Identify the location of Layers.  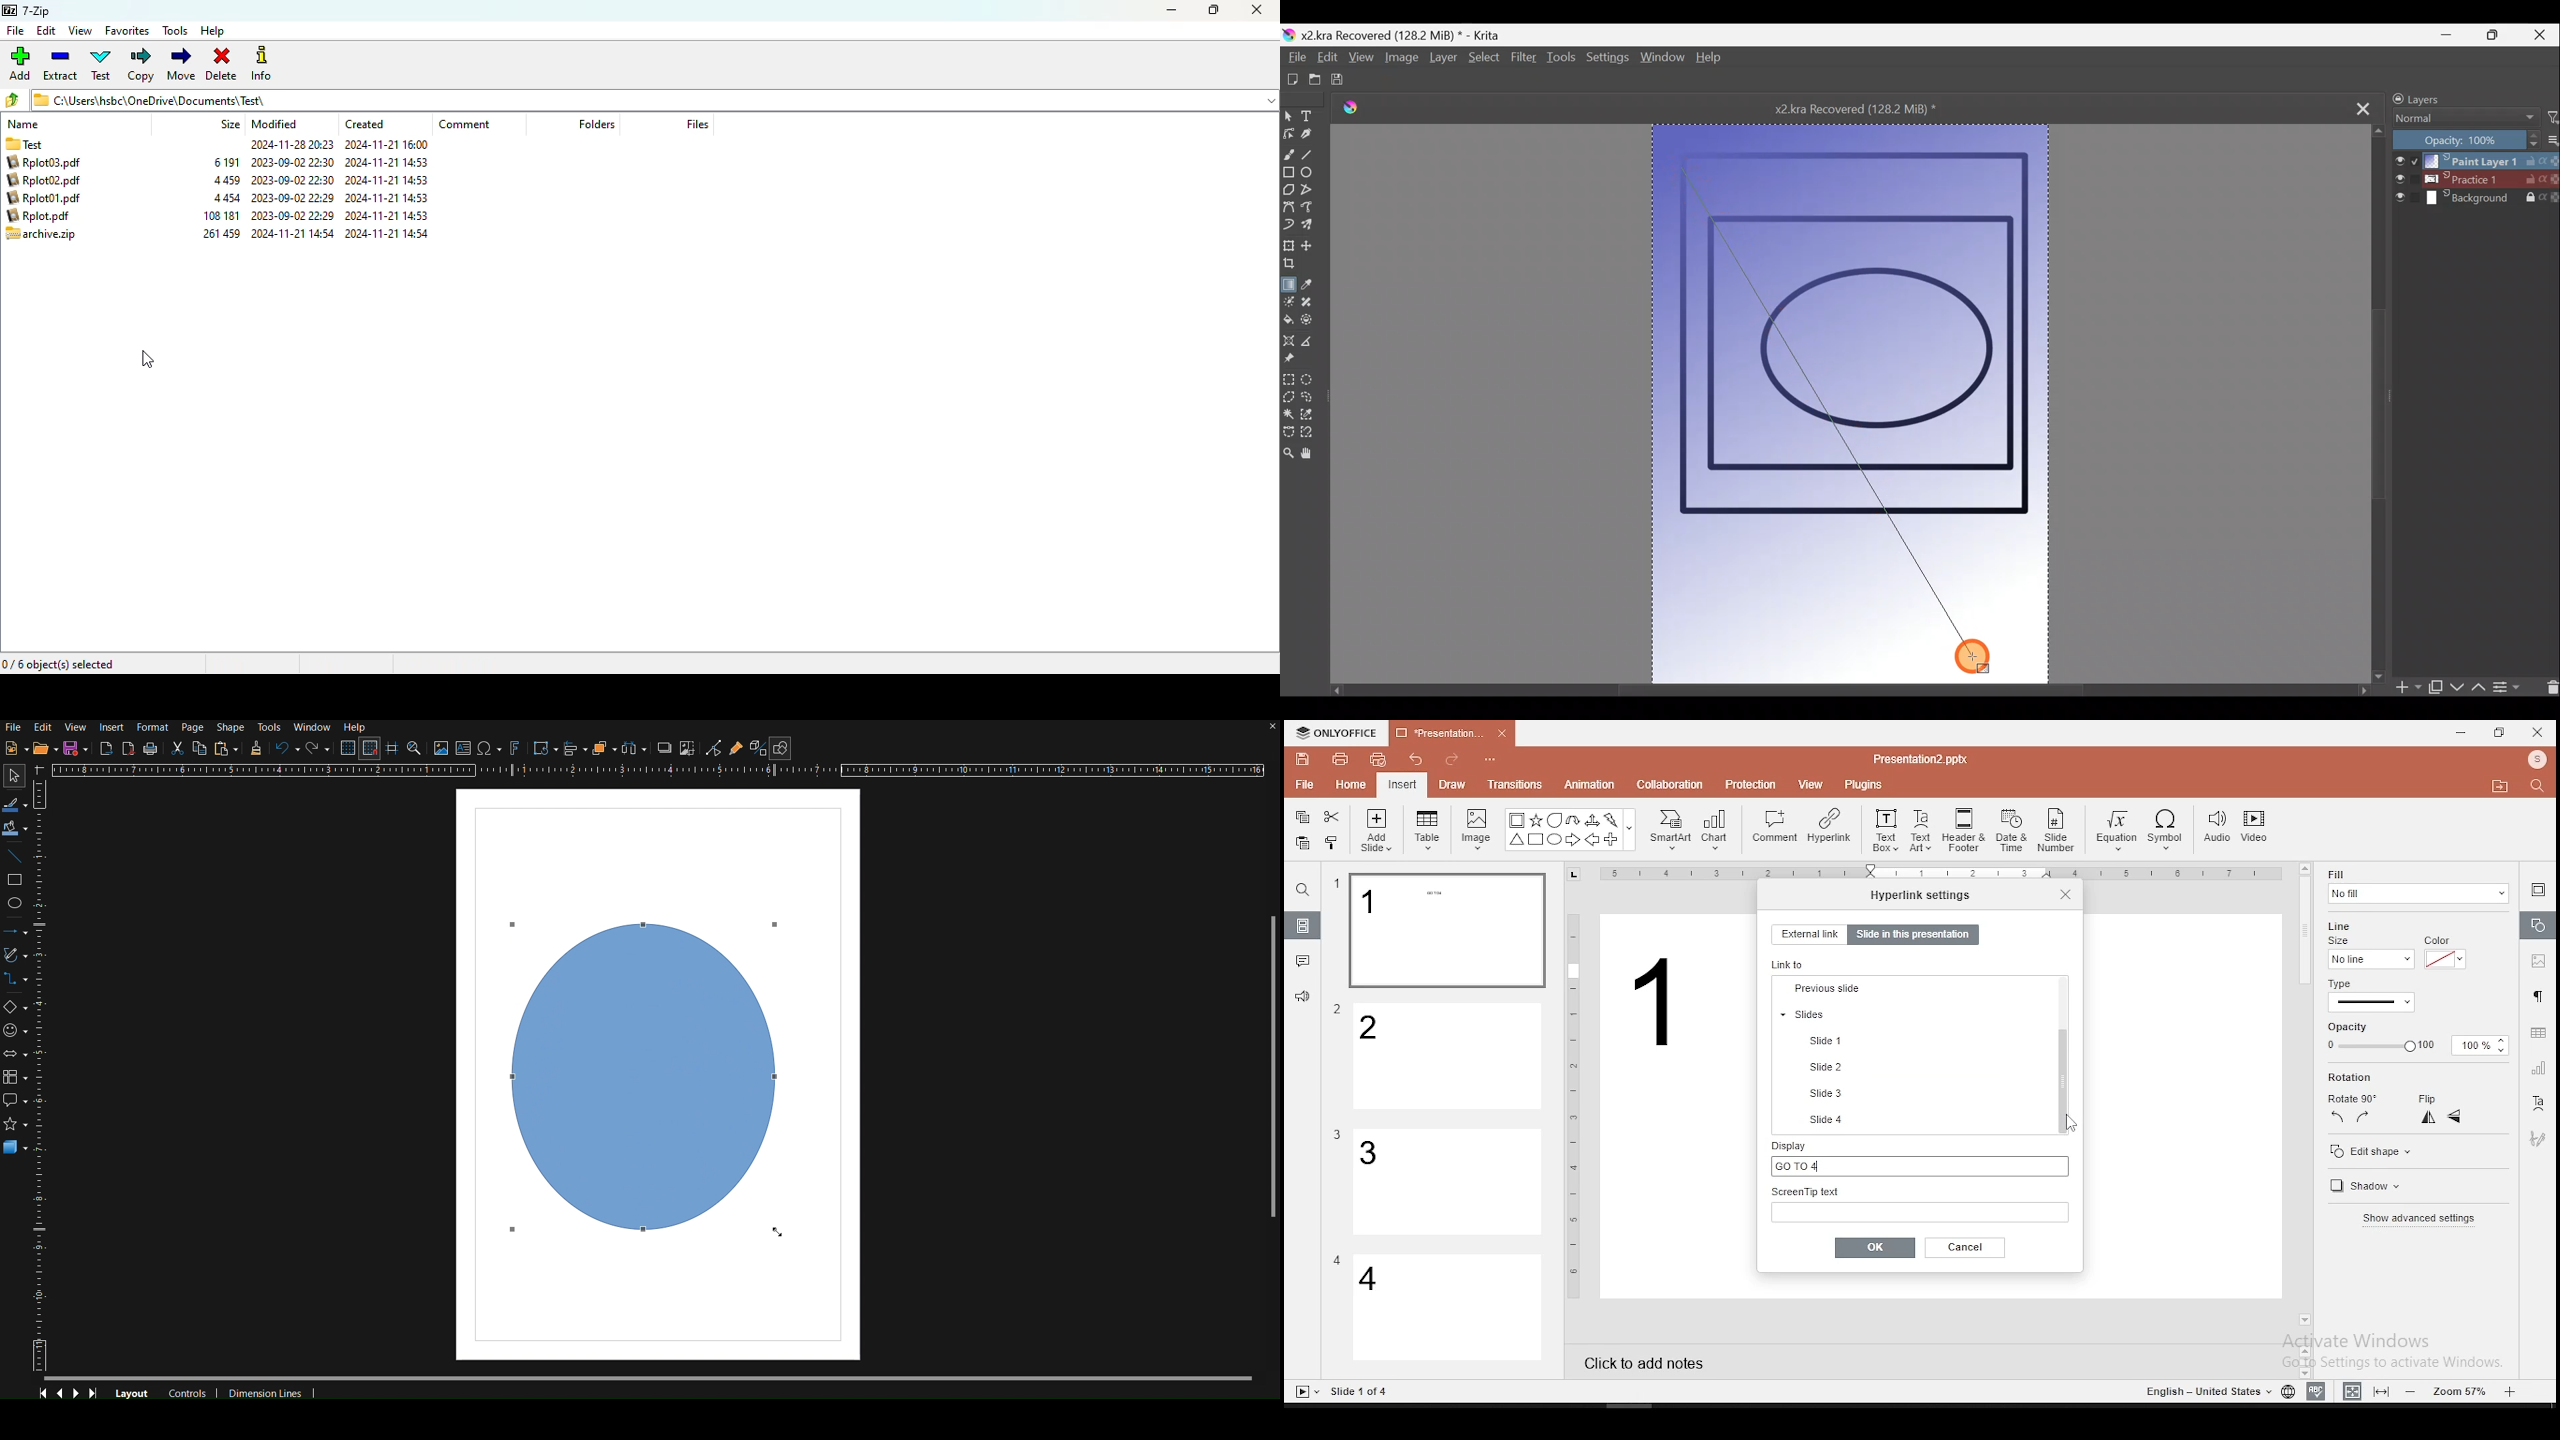
(2451, 97).